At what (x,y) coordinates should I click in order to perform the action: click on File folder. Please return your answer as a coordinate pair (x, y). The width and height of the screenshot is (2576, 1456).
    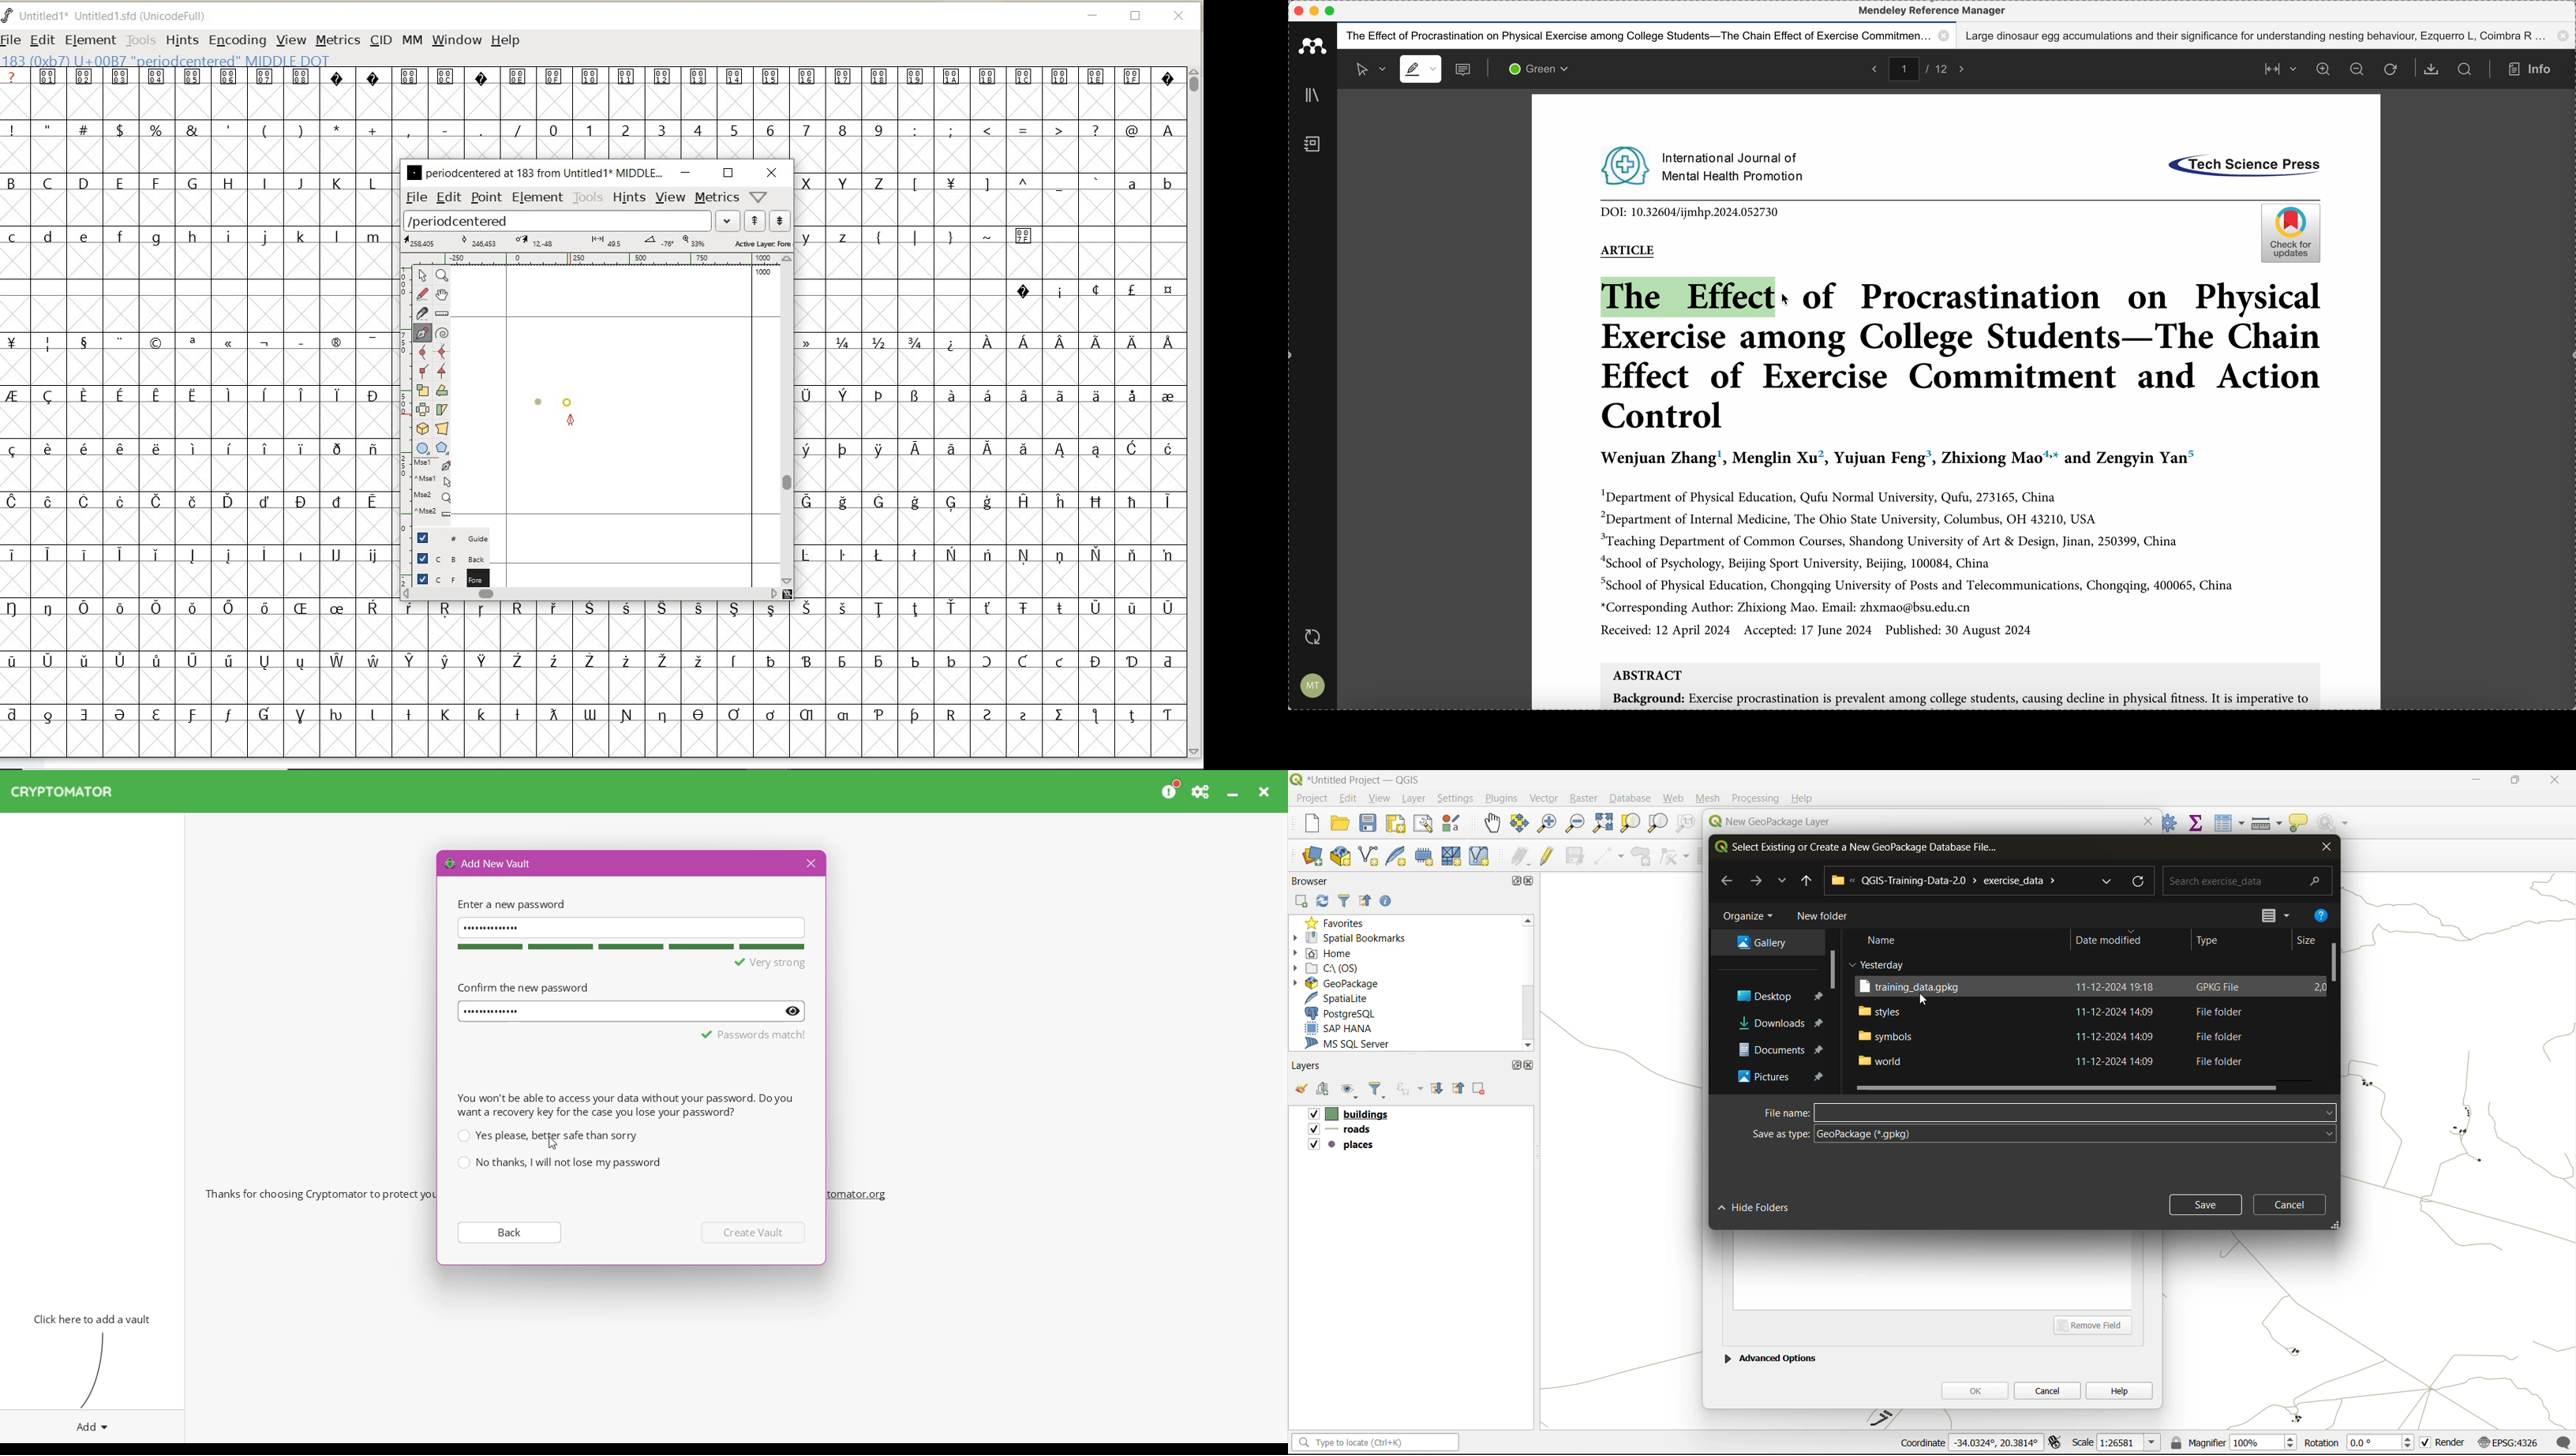
    Looking at the image, I should click on (2214, 1036).